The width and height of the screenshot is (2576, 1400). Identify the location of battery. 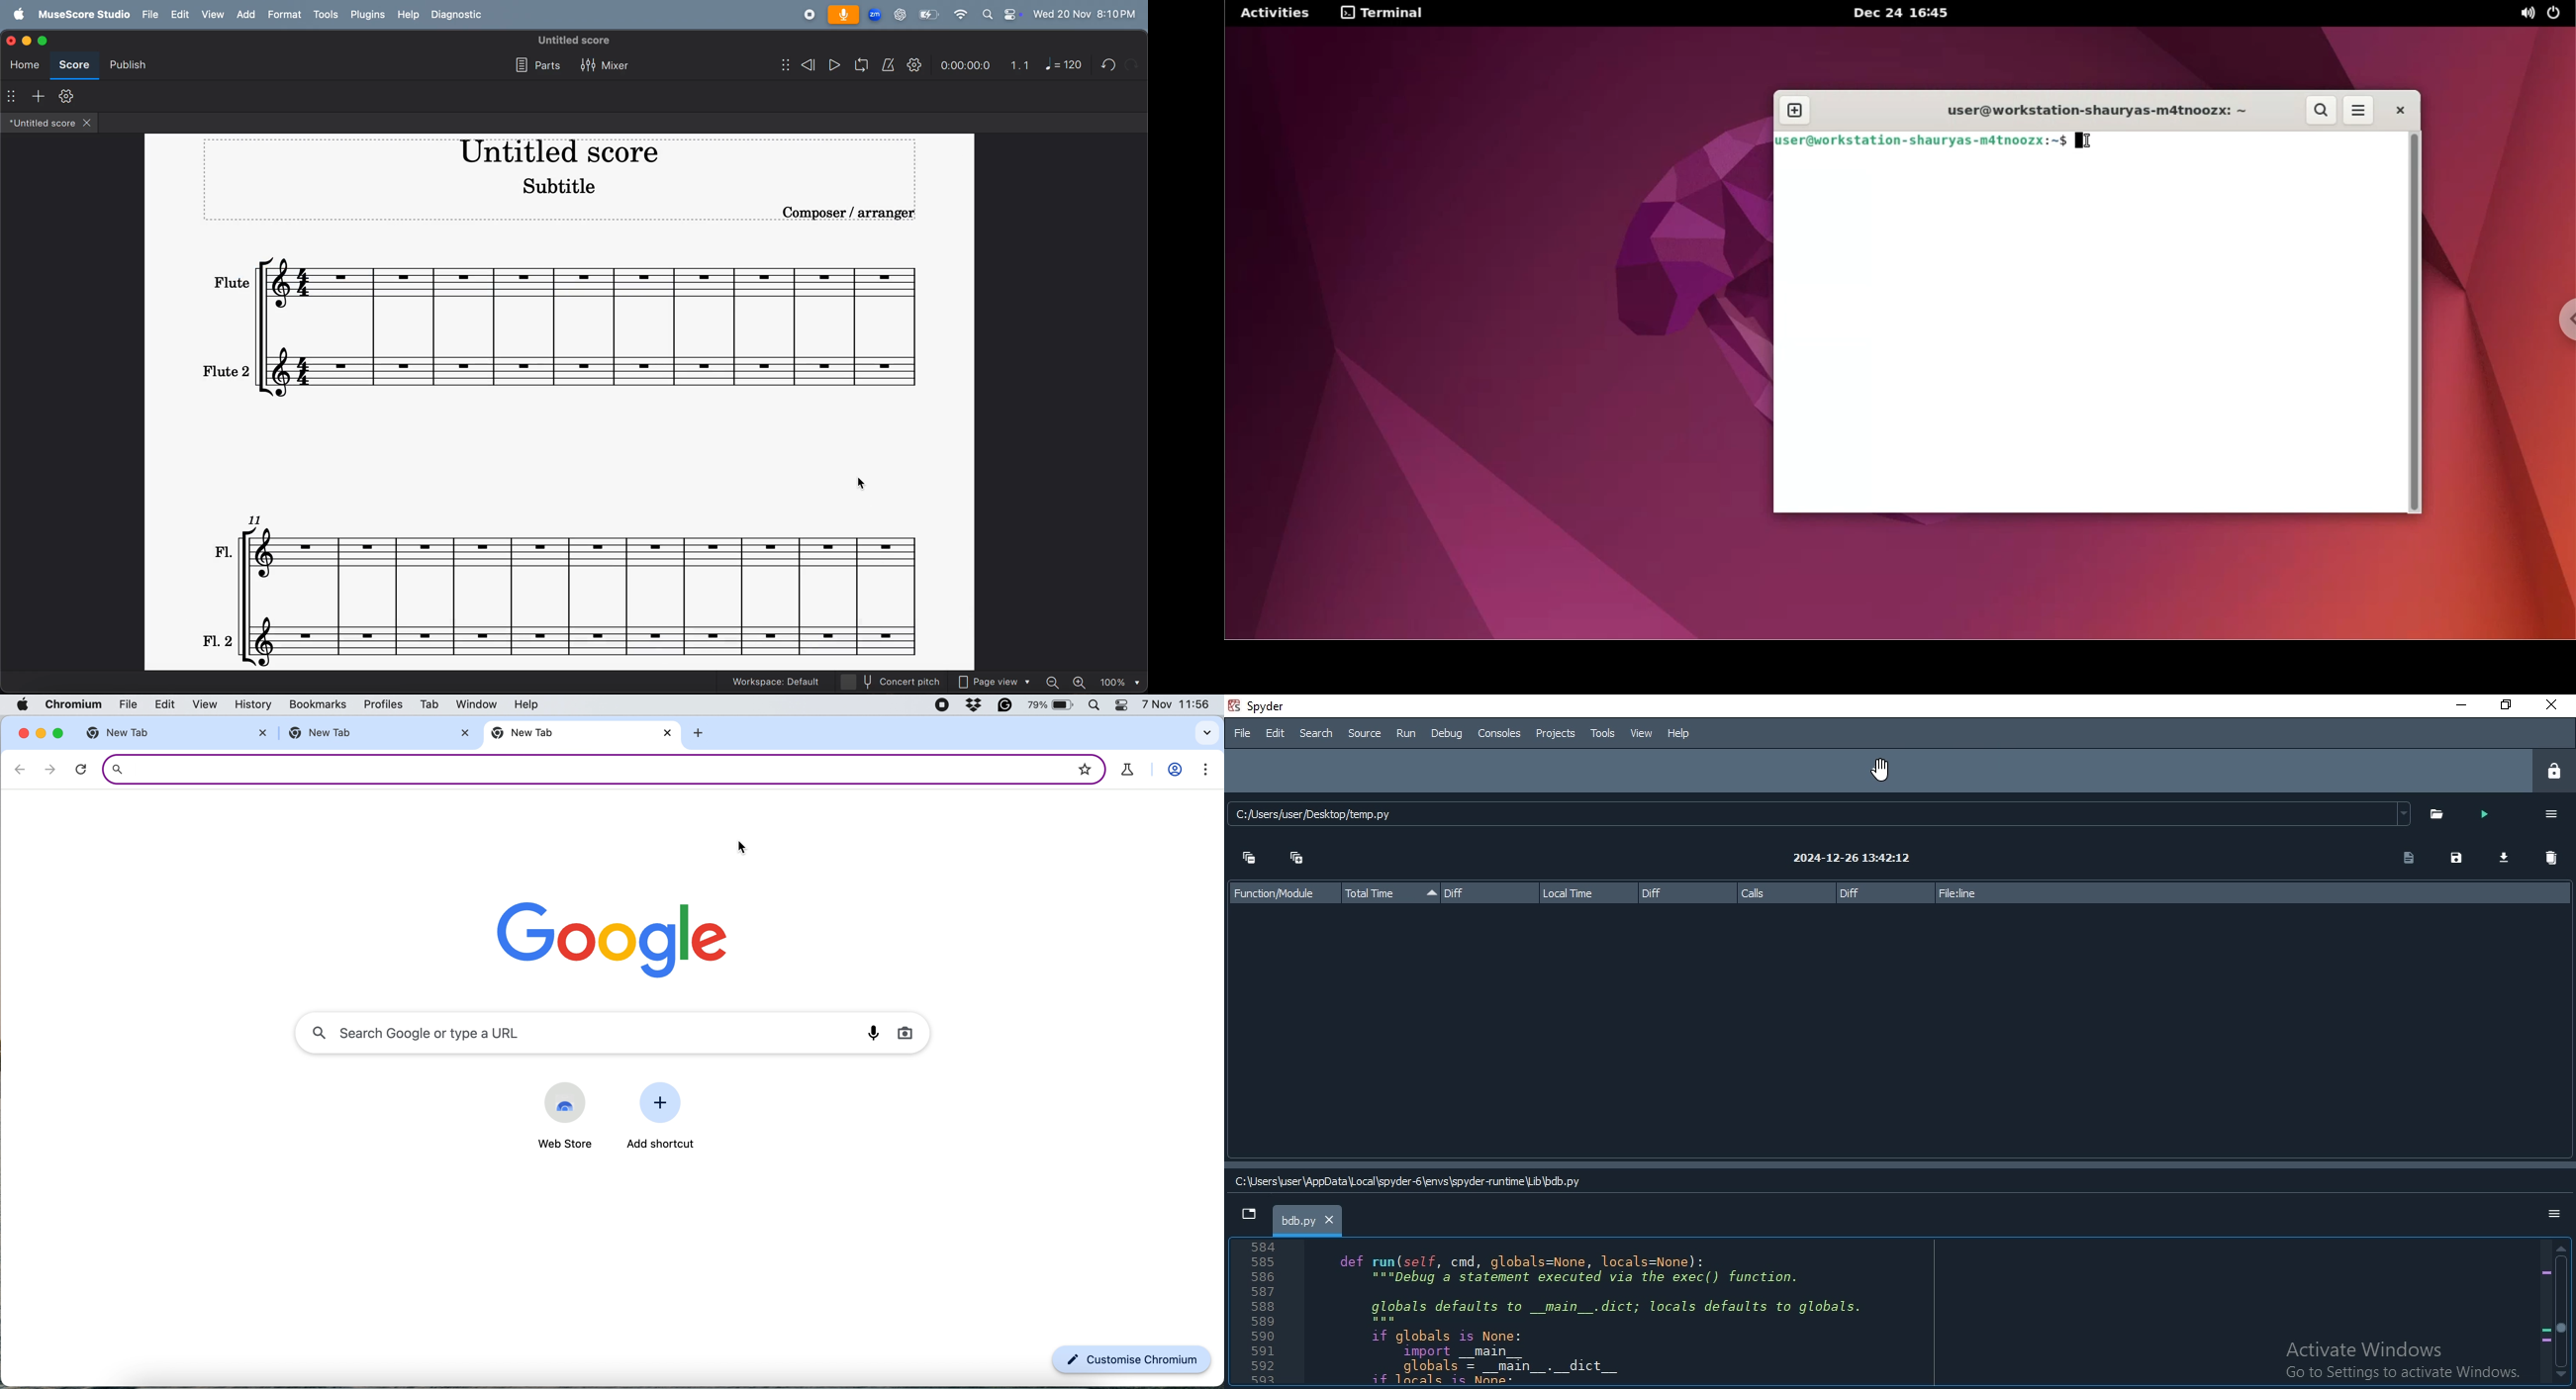
(1053, 706).